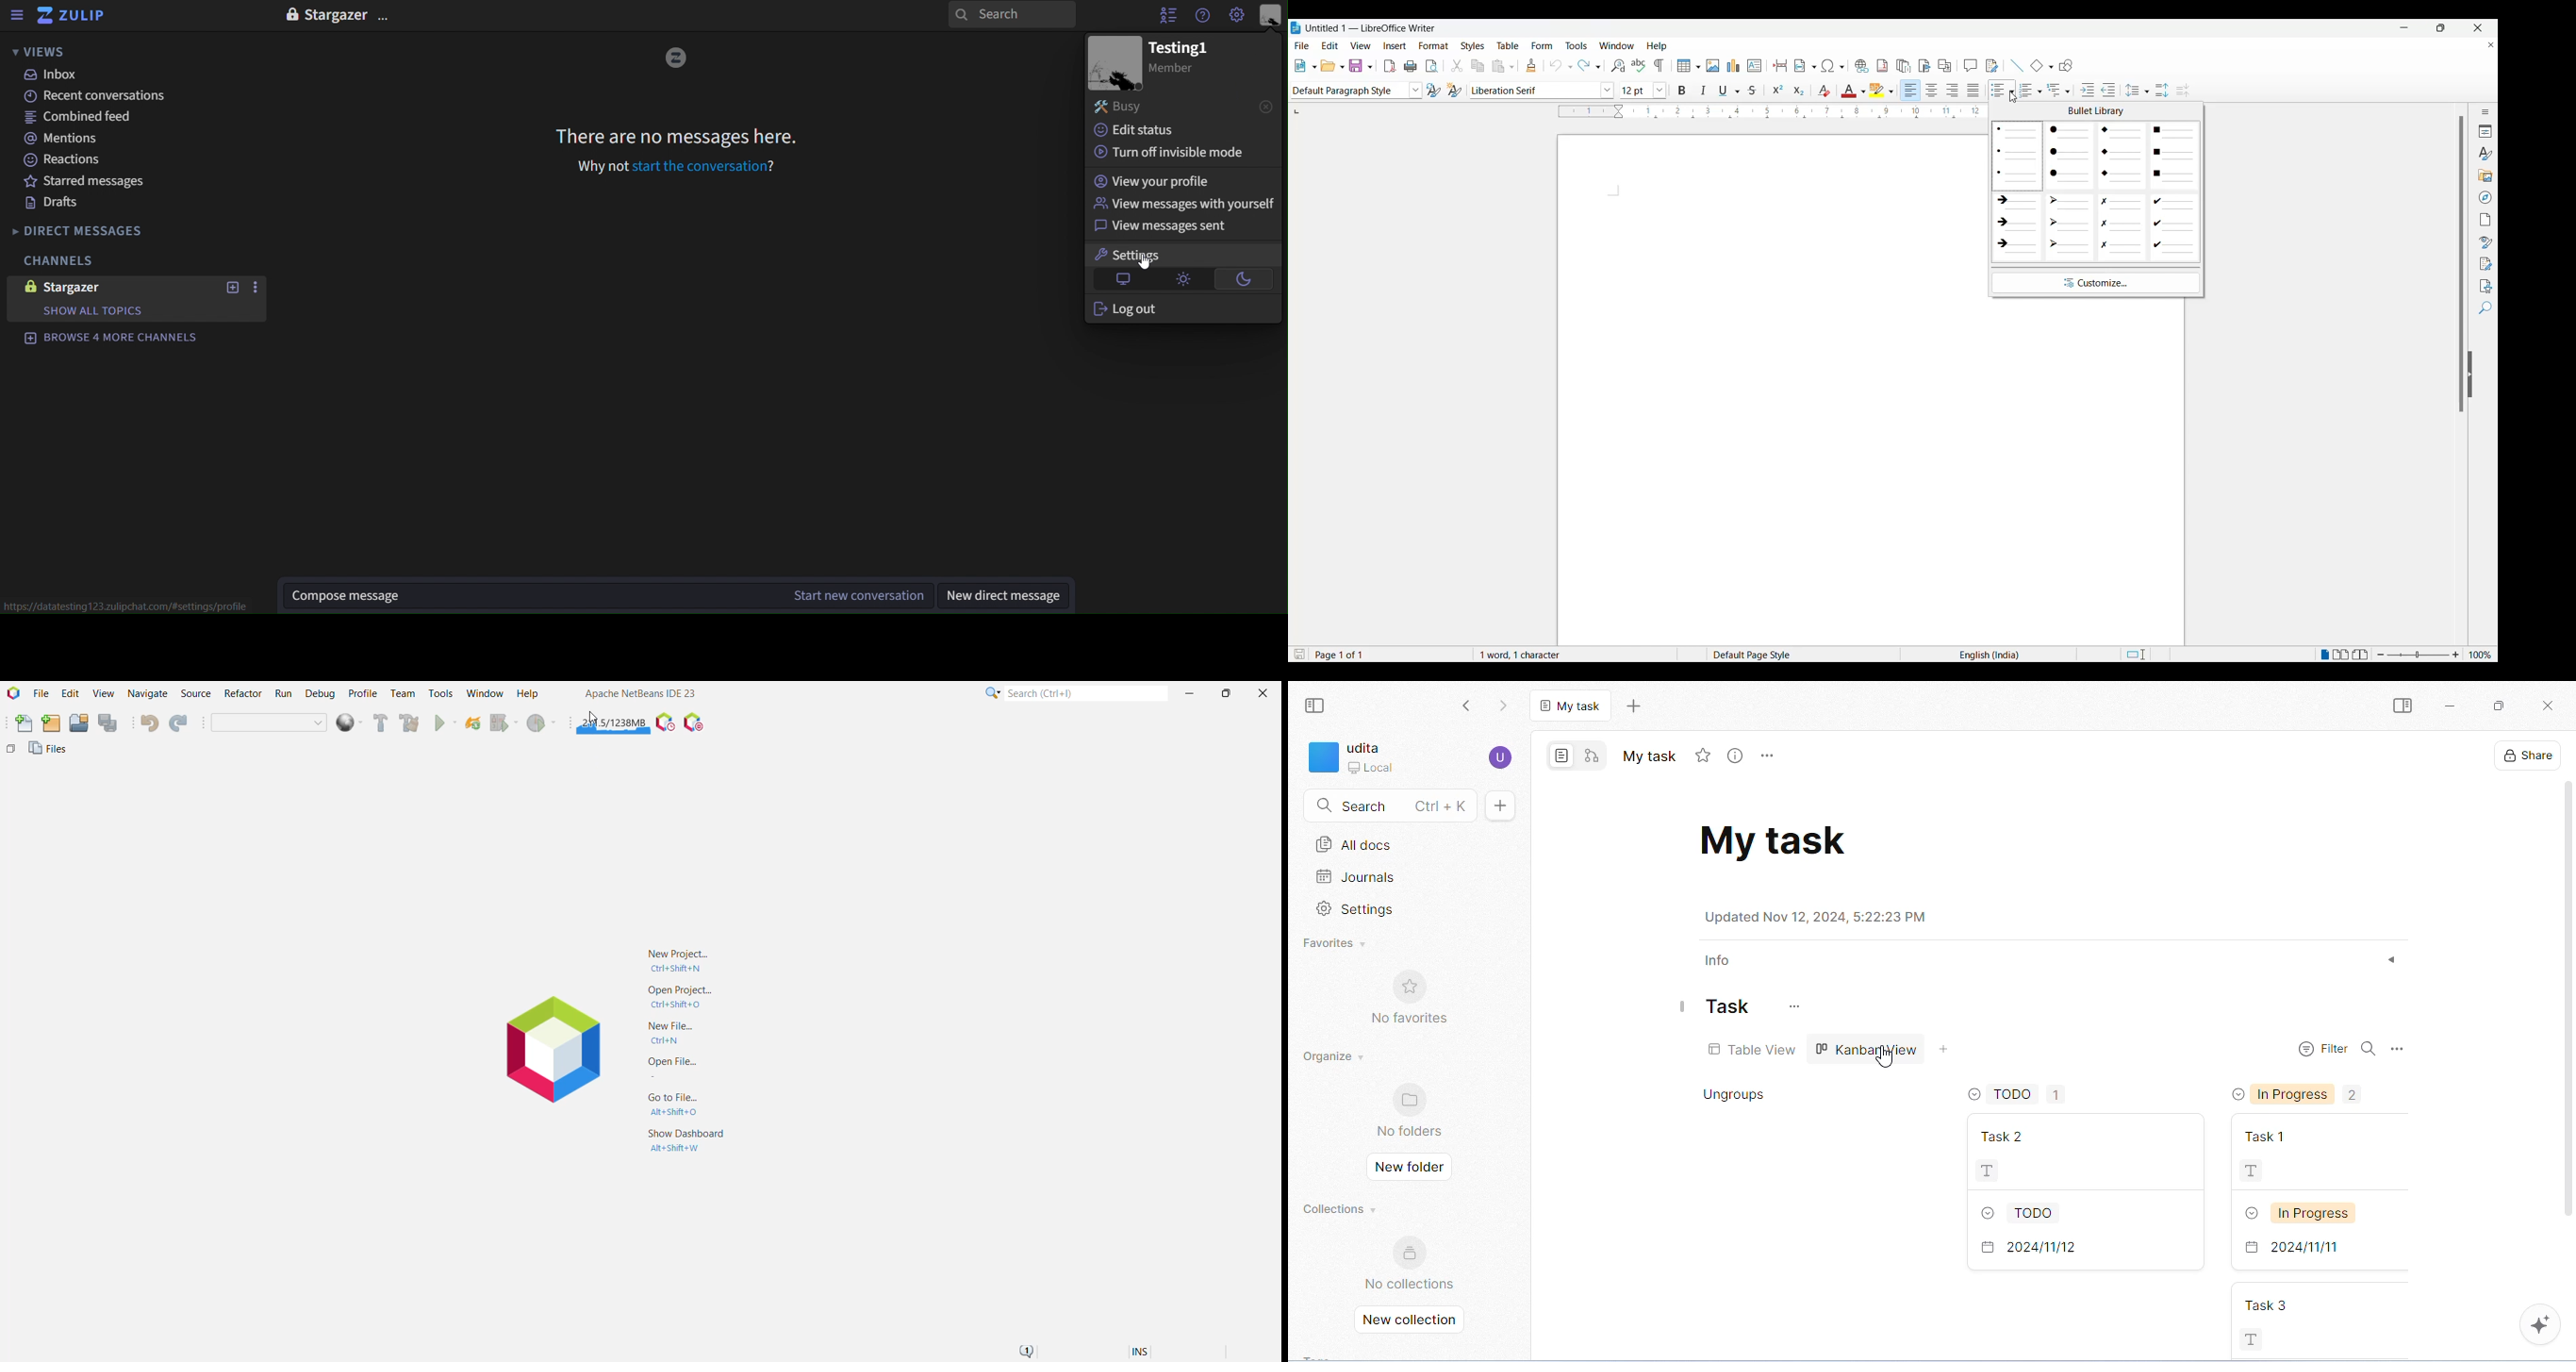 The height and width of the screenshot is (1372, 2576). I want to click on Increase indent, so click(2086, 88).